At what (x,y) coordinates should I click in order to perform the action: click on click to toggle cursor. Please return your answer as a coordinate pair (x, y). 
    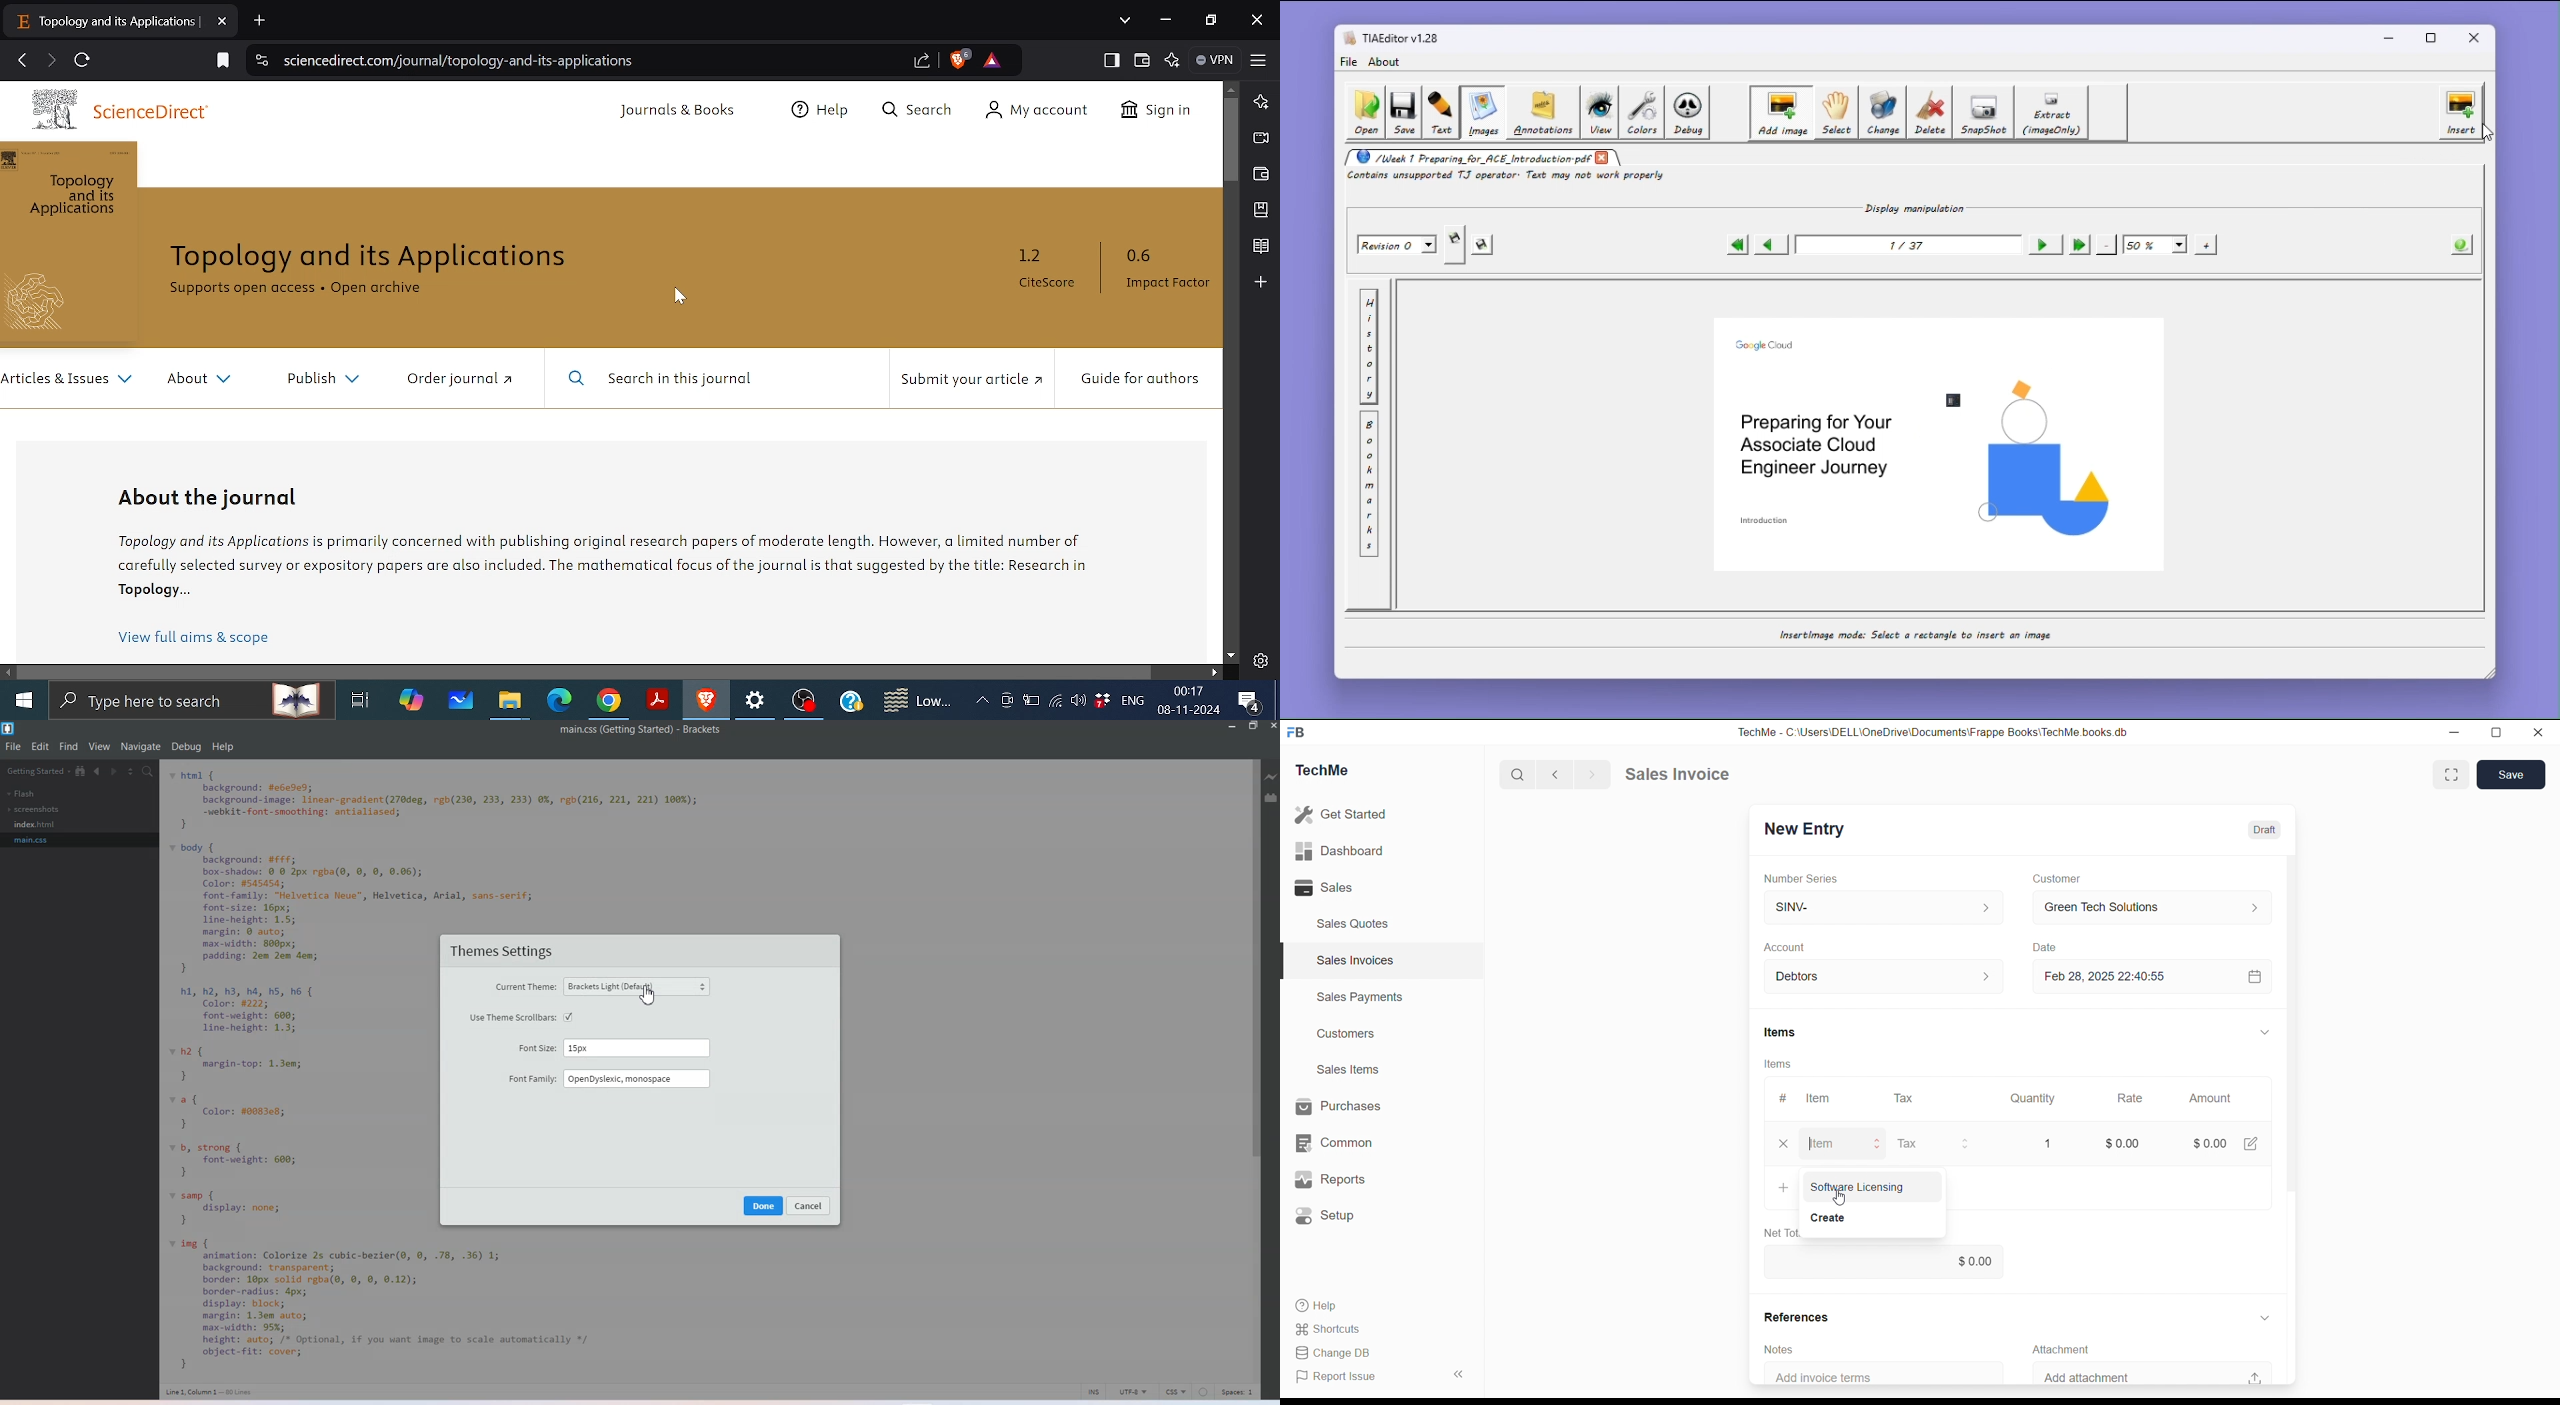
    Looking at the image, I should click on (1093, 1392).